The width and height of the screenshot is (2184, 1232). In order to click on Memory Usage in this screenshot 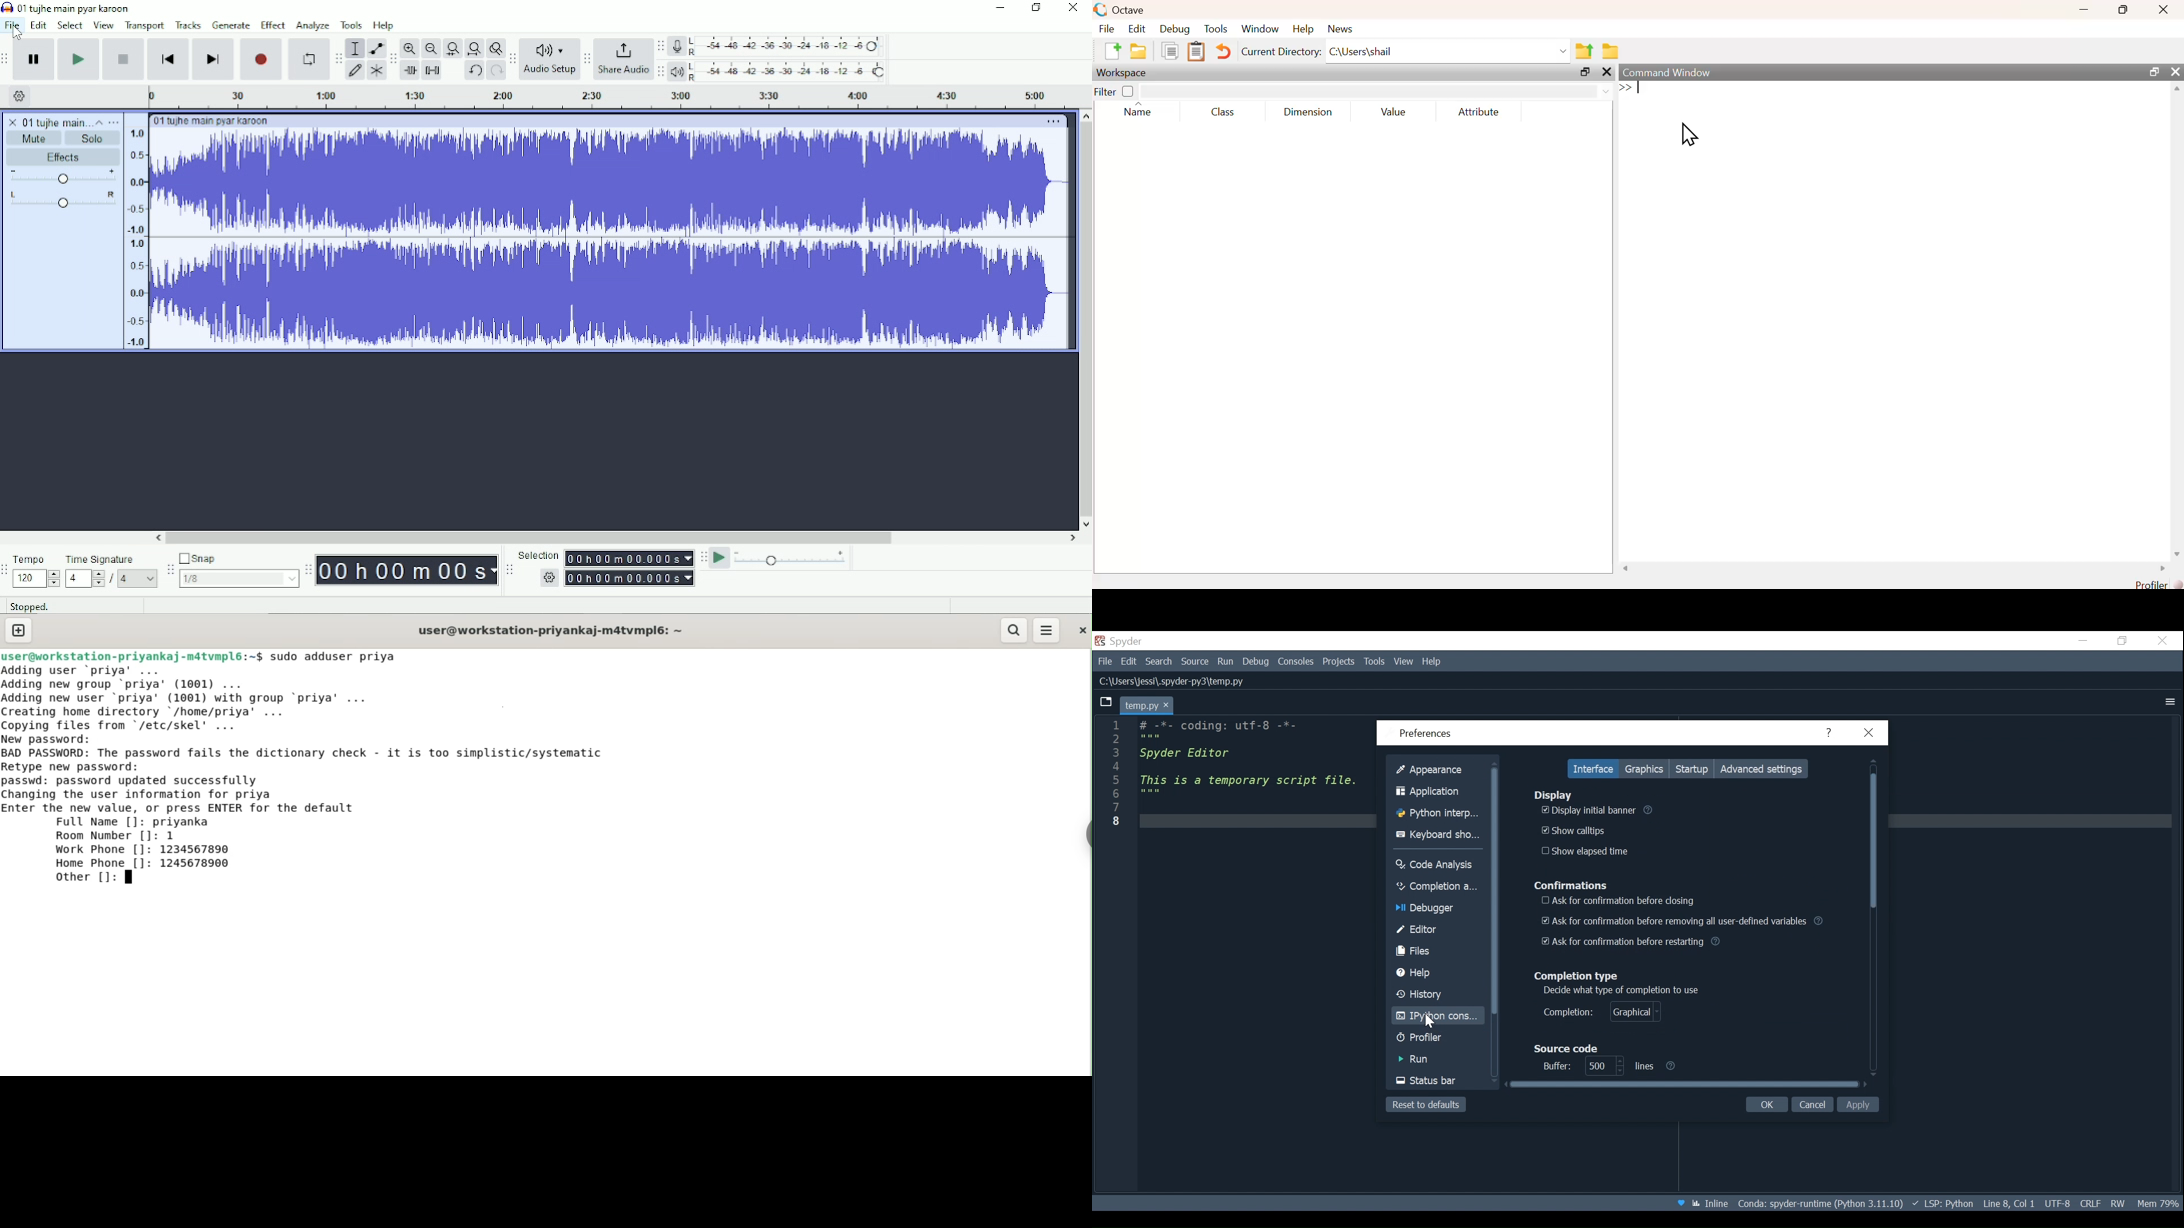, I will do `click(2157, 1204)`.